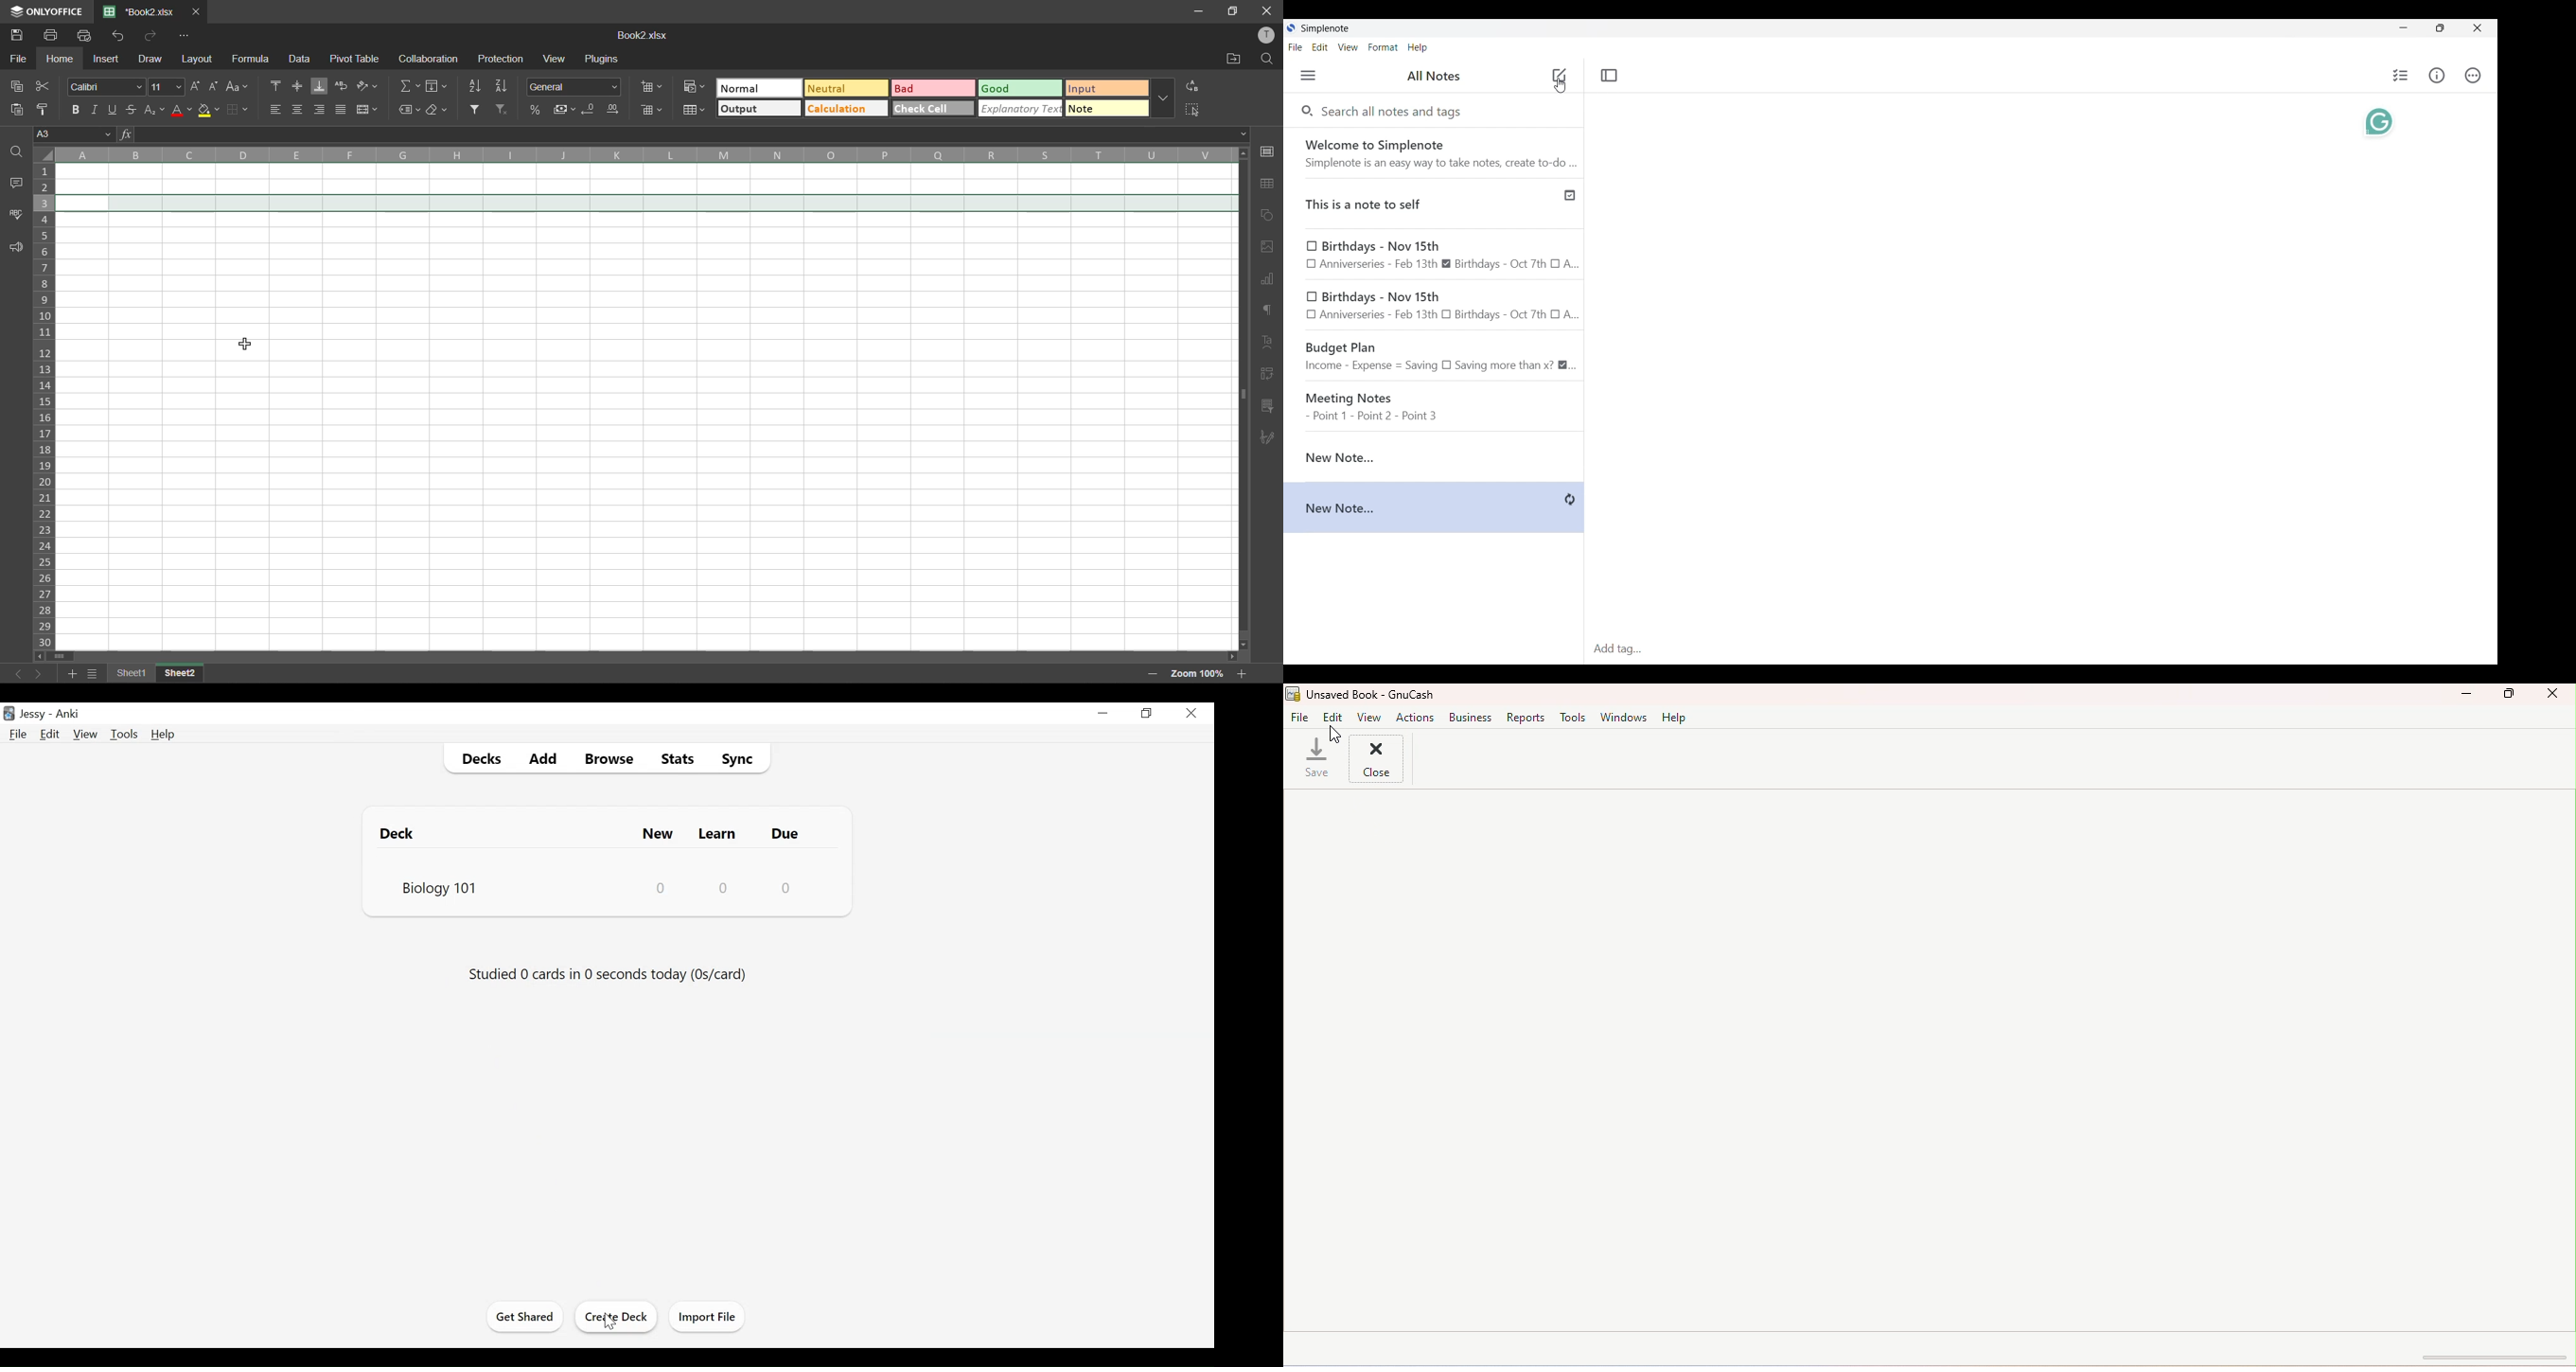 The height and width of the screenshot is (1372, 2576). What do you see at coordinates (564, 111) in the screenshot?
I see `accounting` at bounding box center [564, 111].